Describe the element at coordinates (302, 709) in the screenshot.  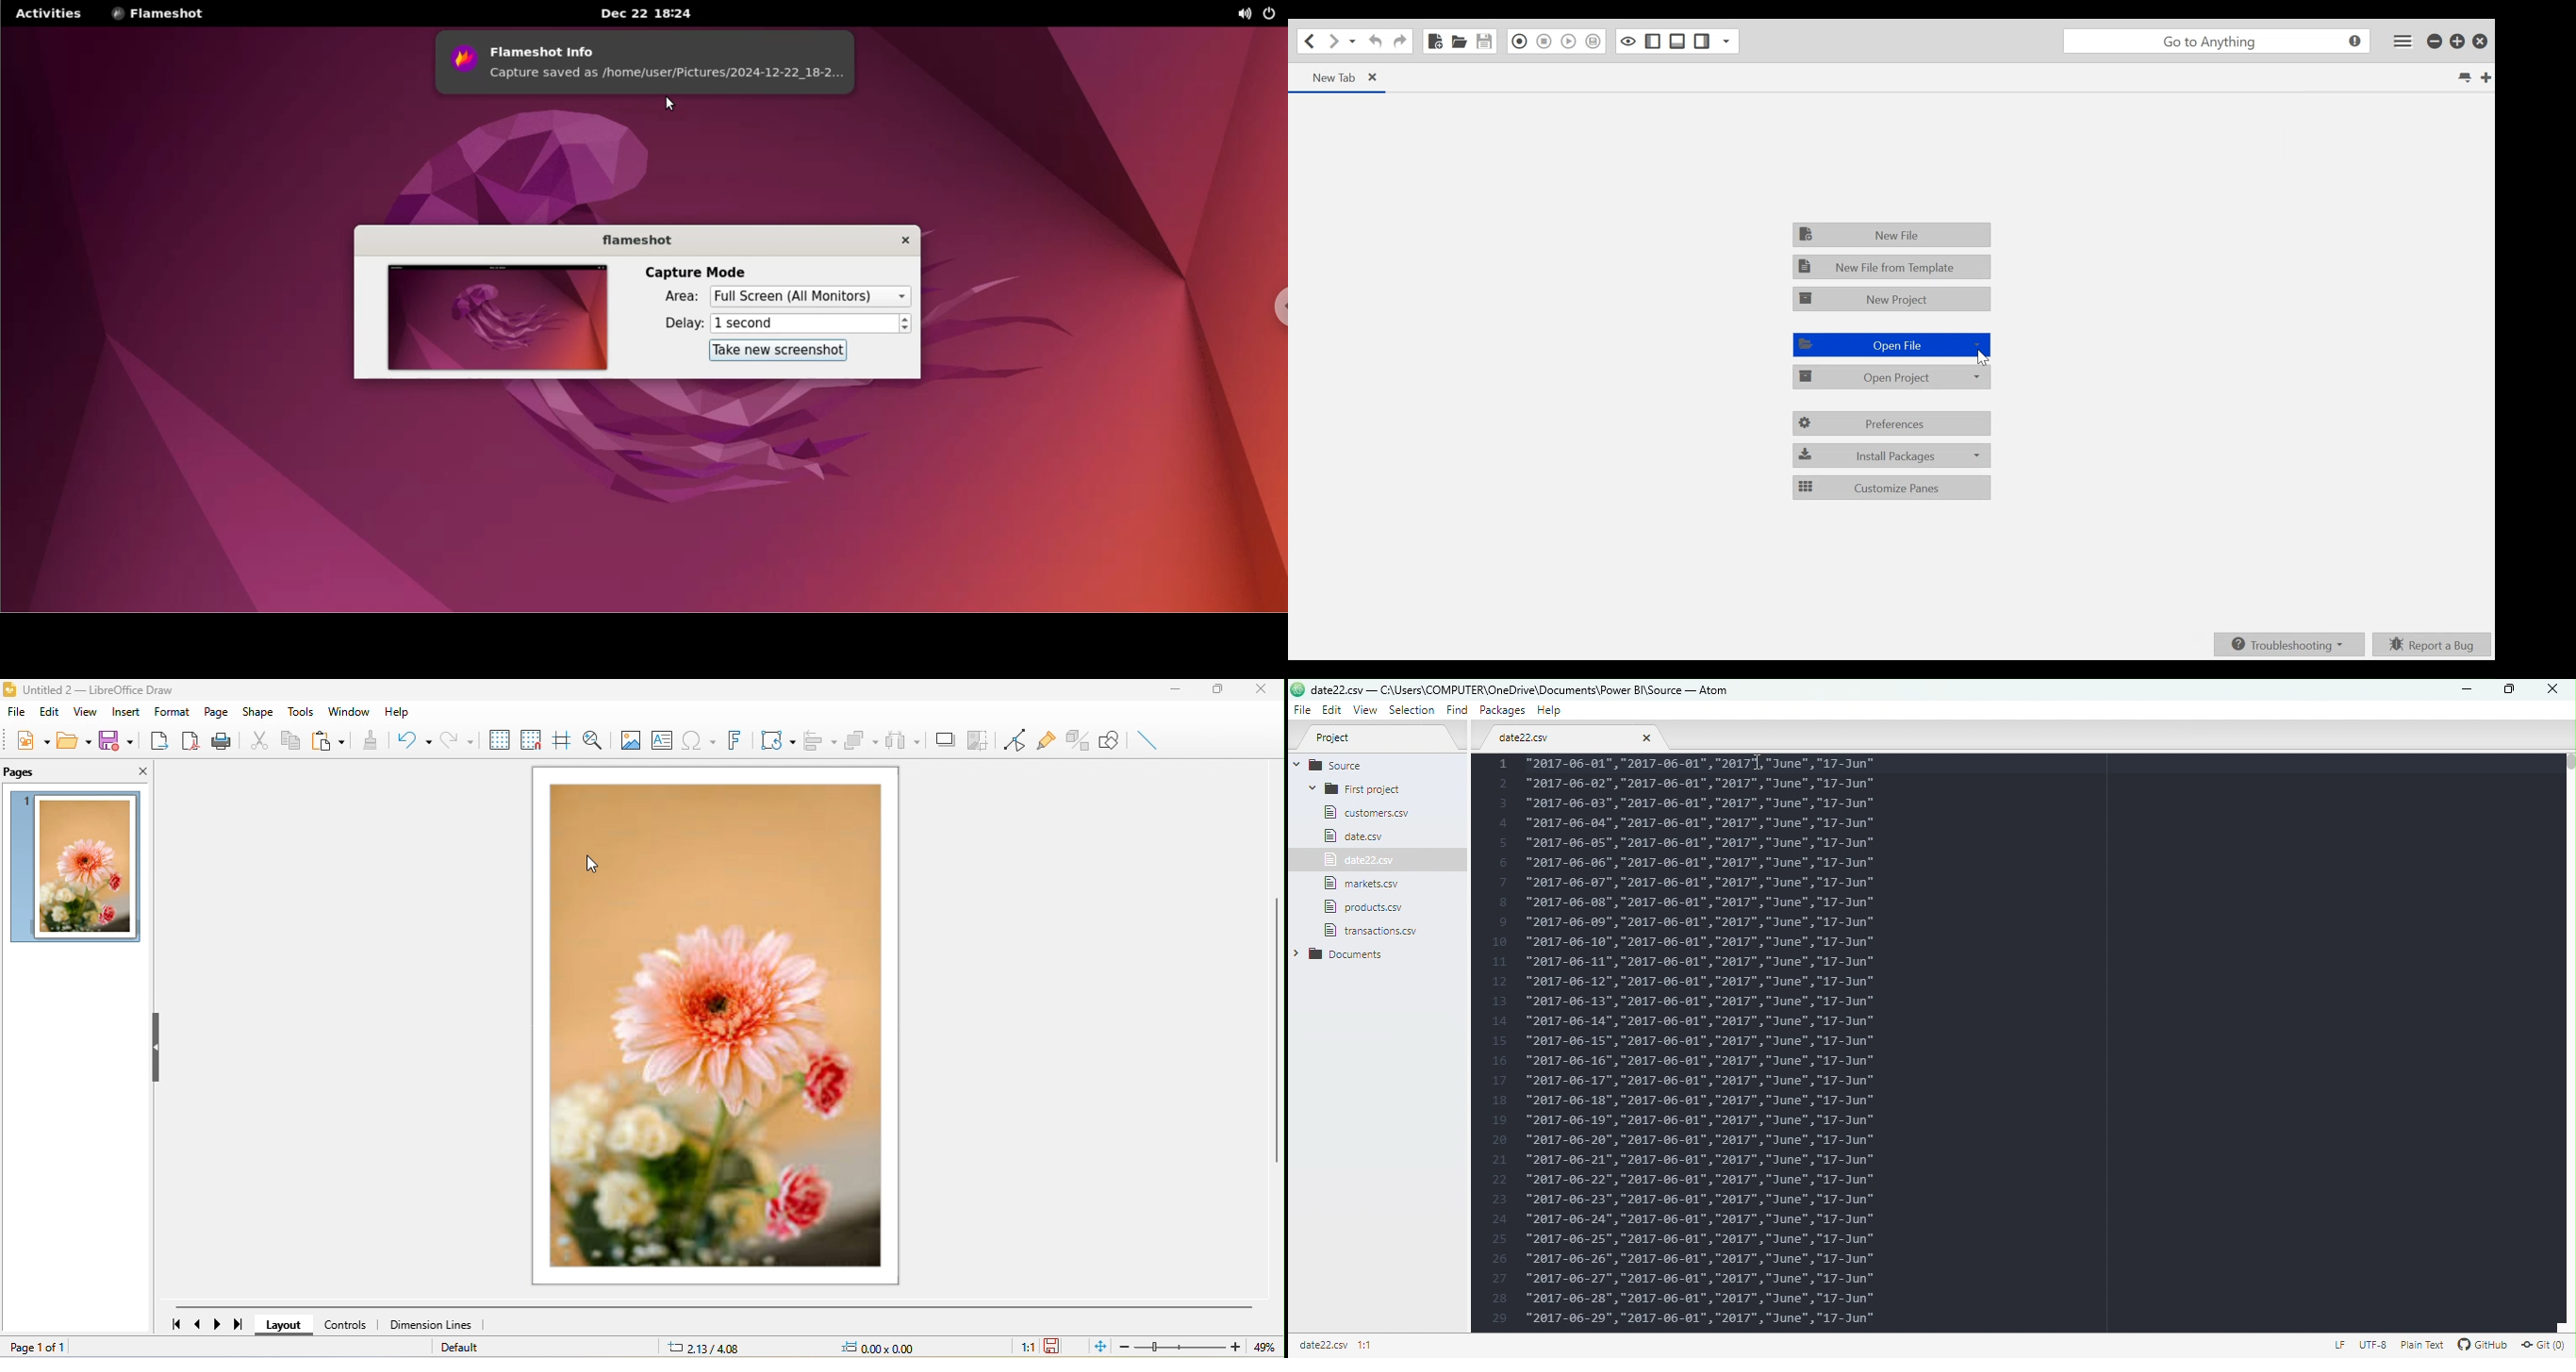
I see `tools` at that location.